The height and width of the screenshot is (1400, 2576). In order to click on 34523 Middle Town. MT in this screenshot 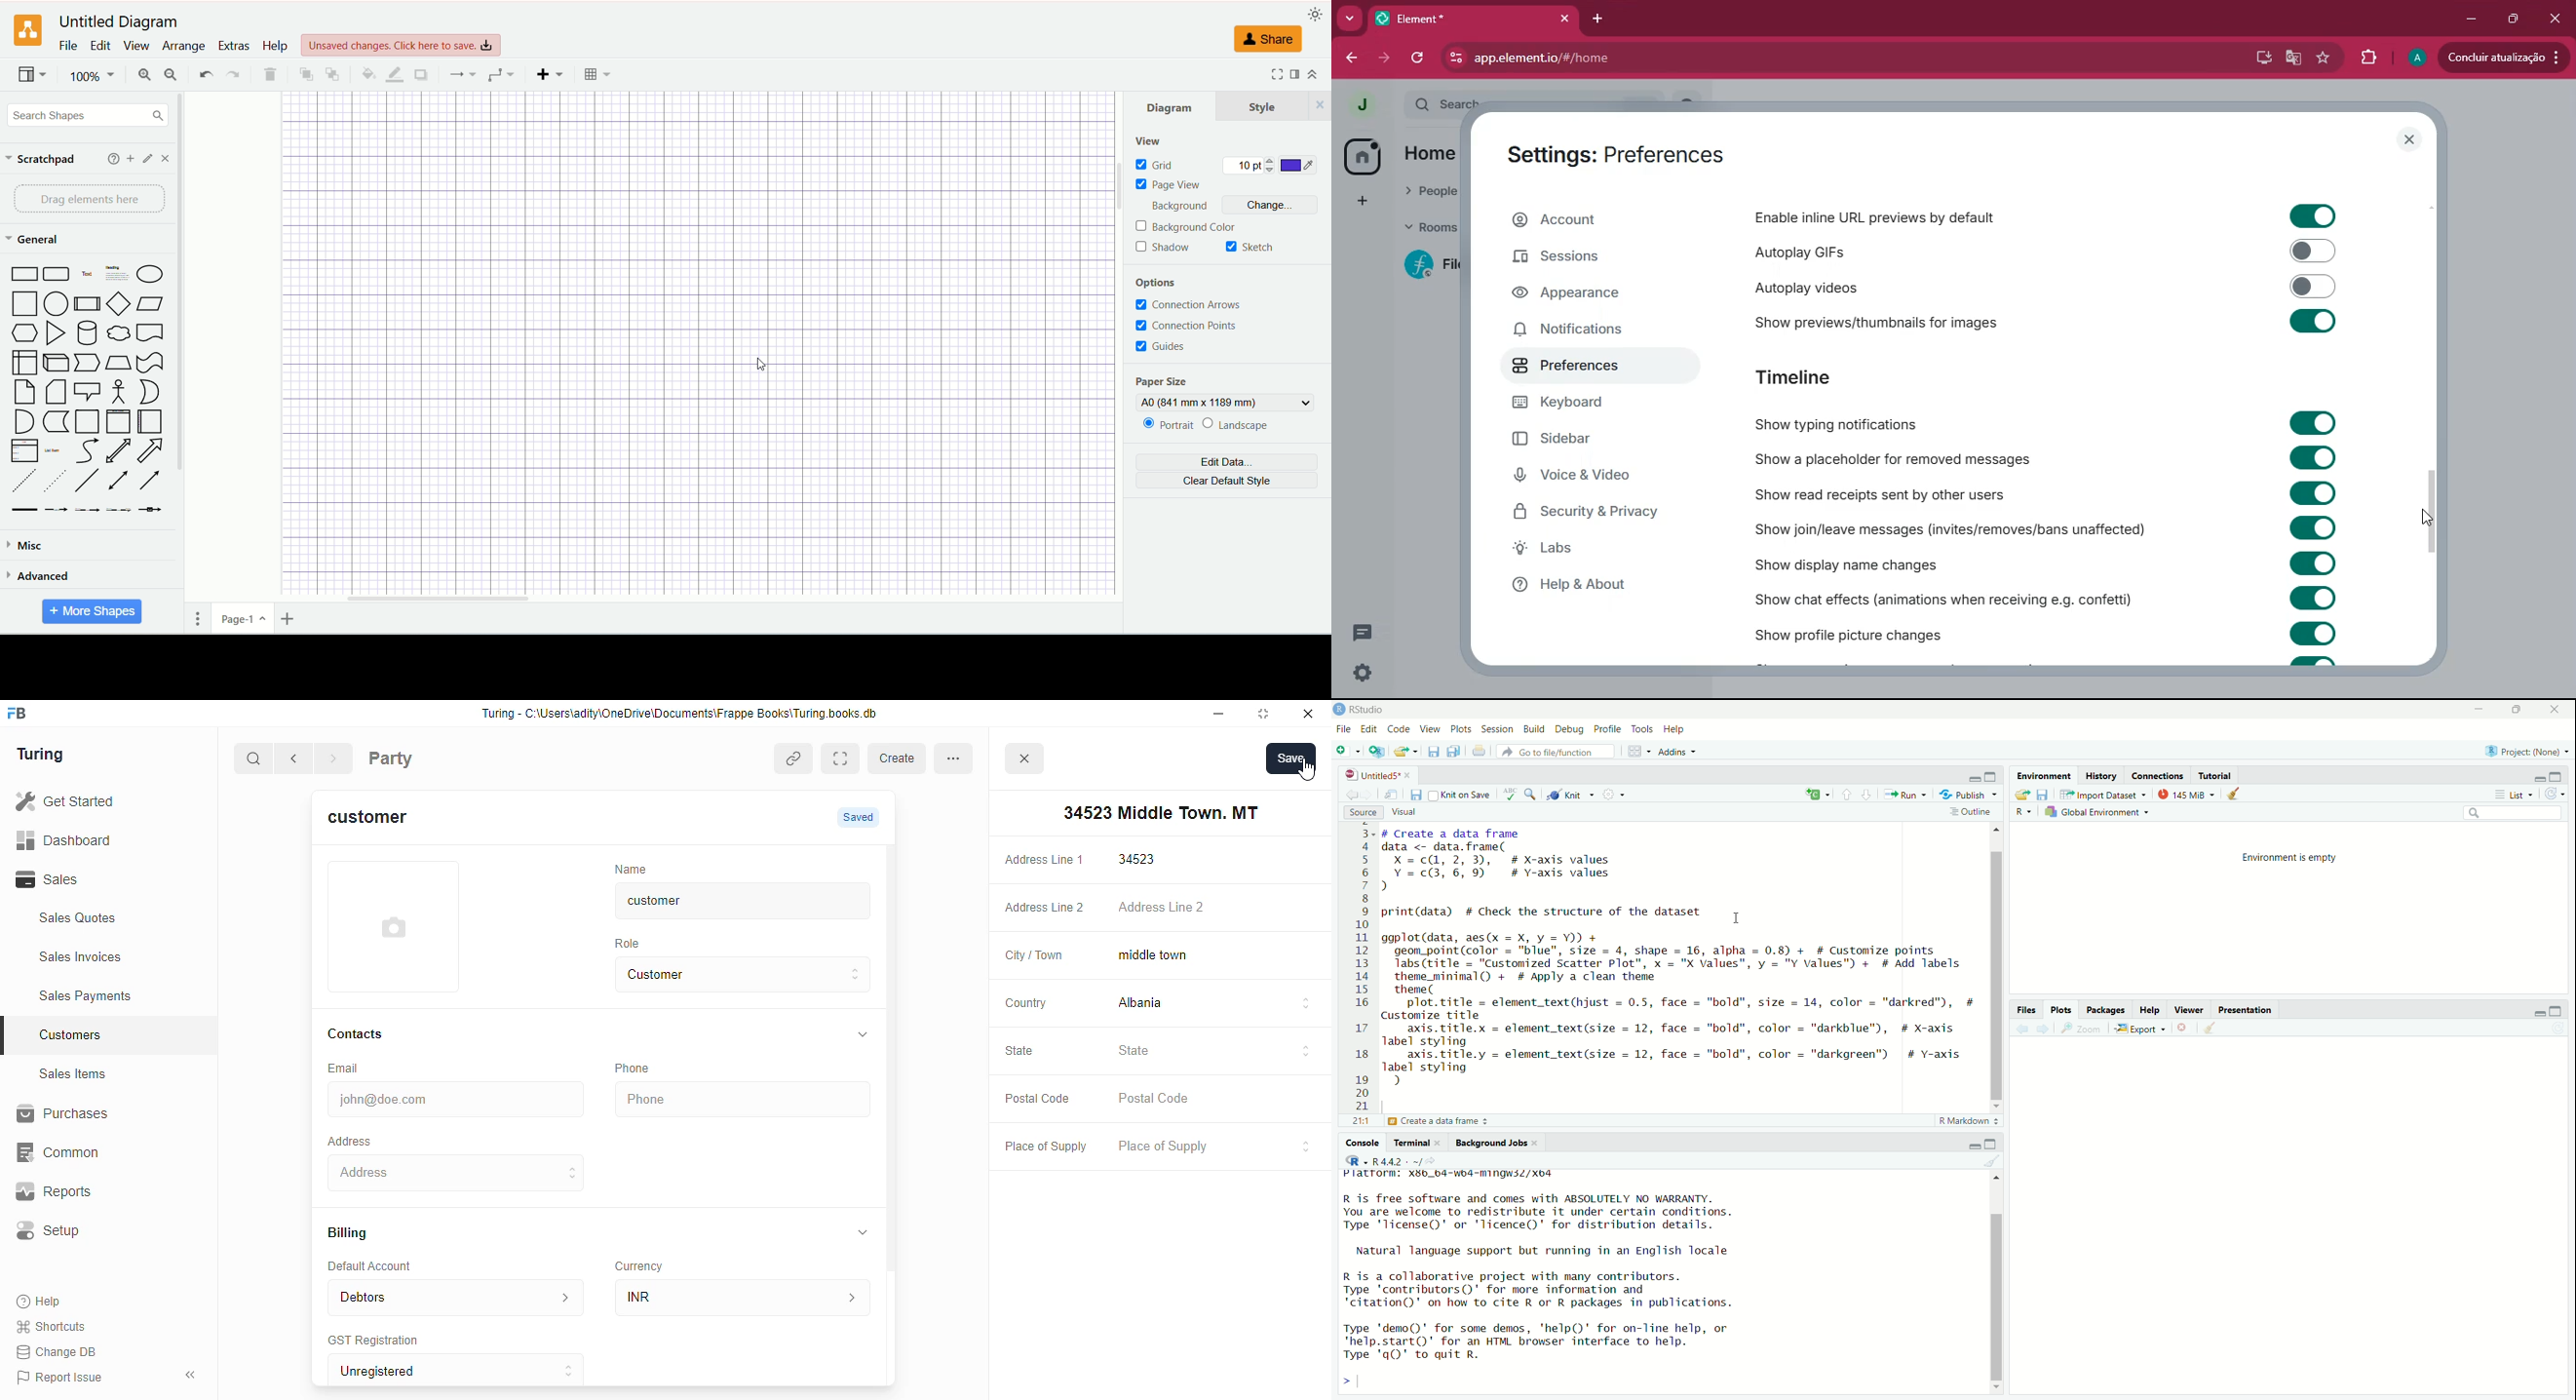, I will do `click(1157, 813)`.